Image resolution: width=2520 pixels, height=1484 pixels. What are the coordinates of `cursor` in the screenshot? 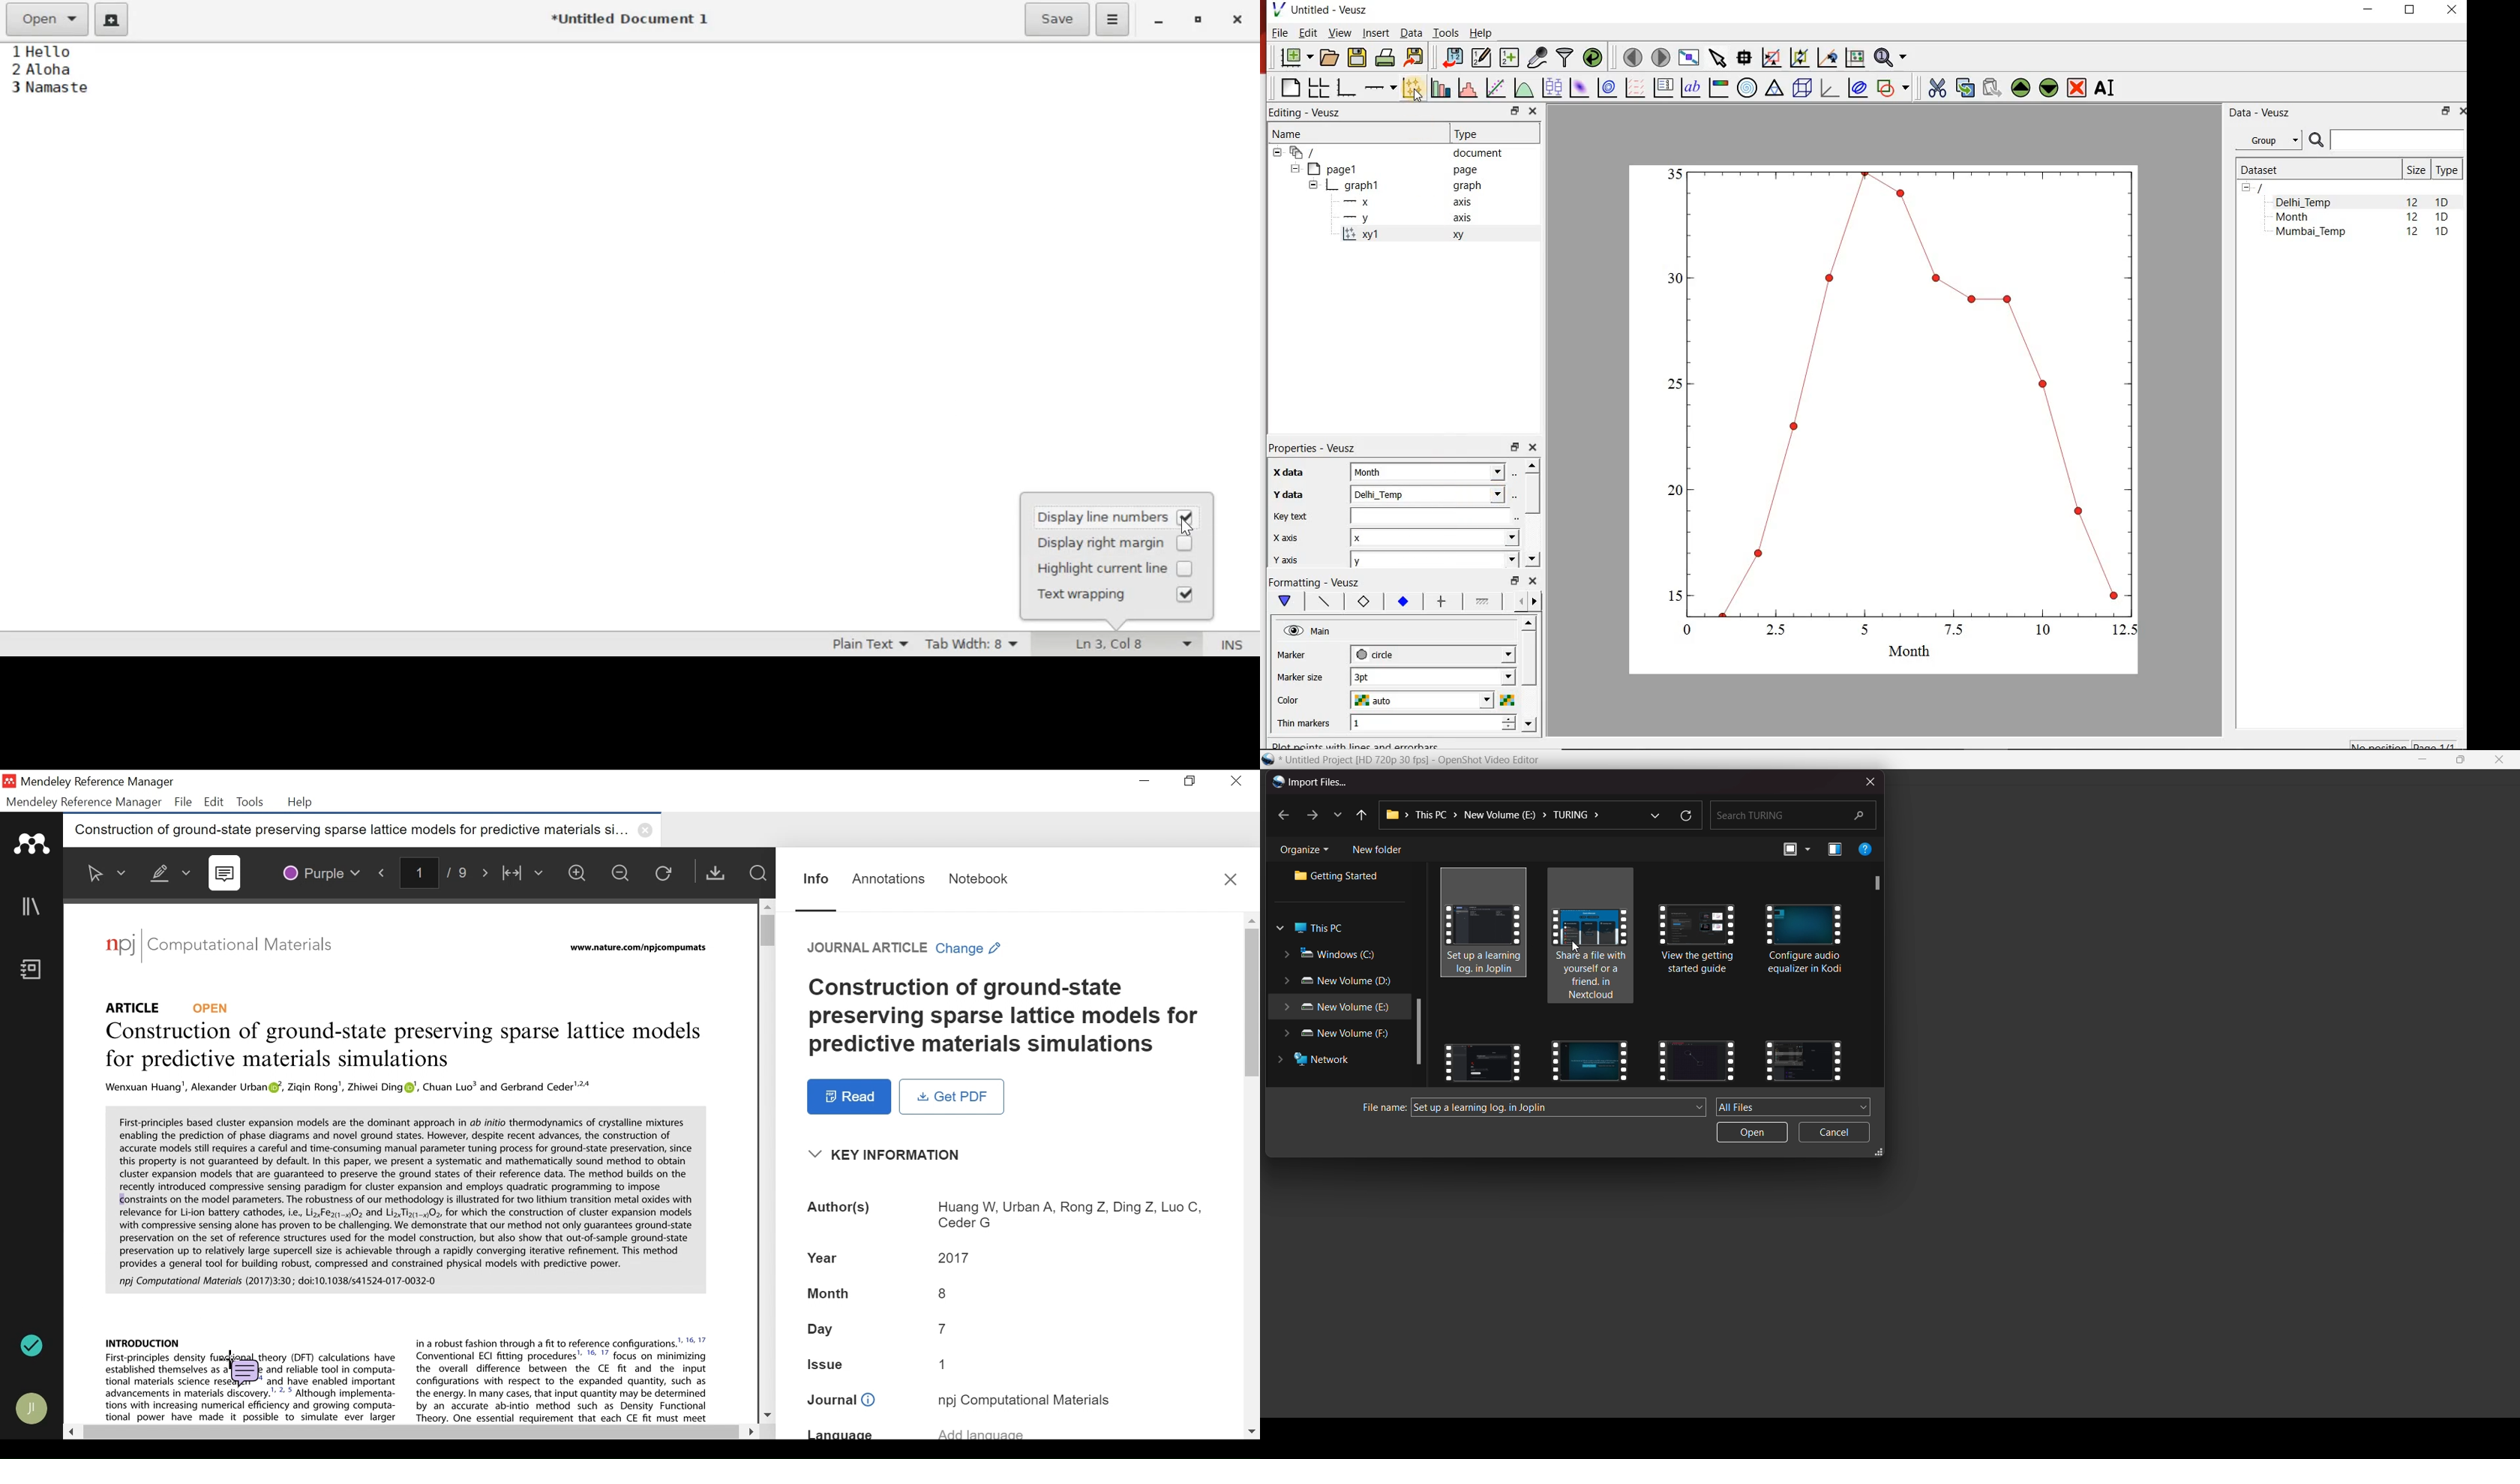 It's located at (1418, 96).